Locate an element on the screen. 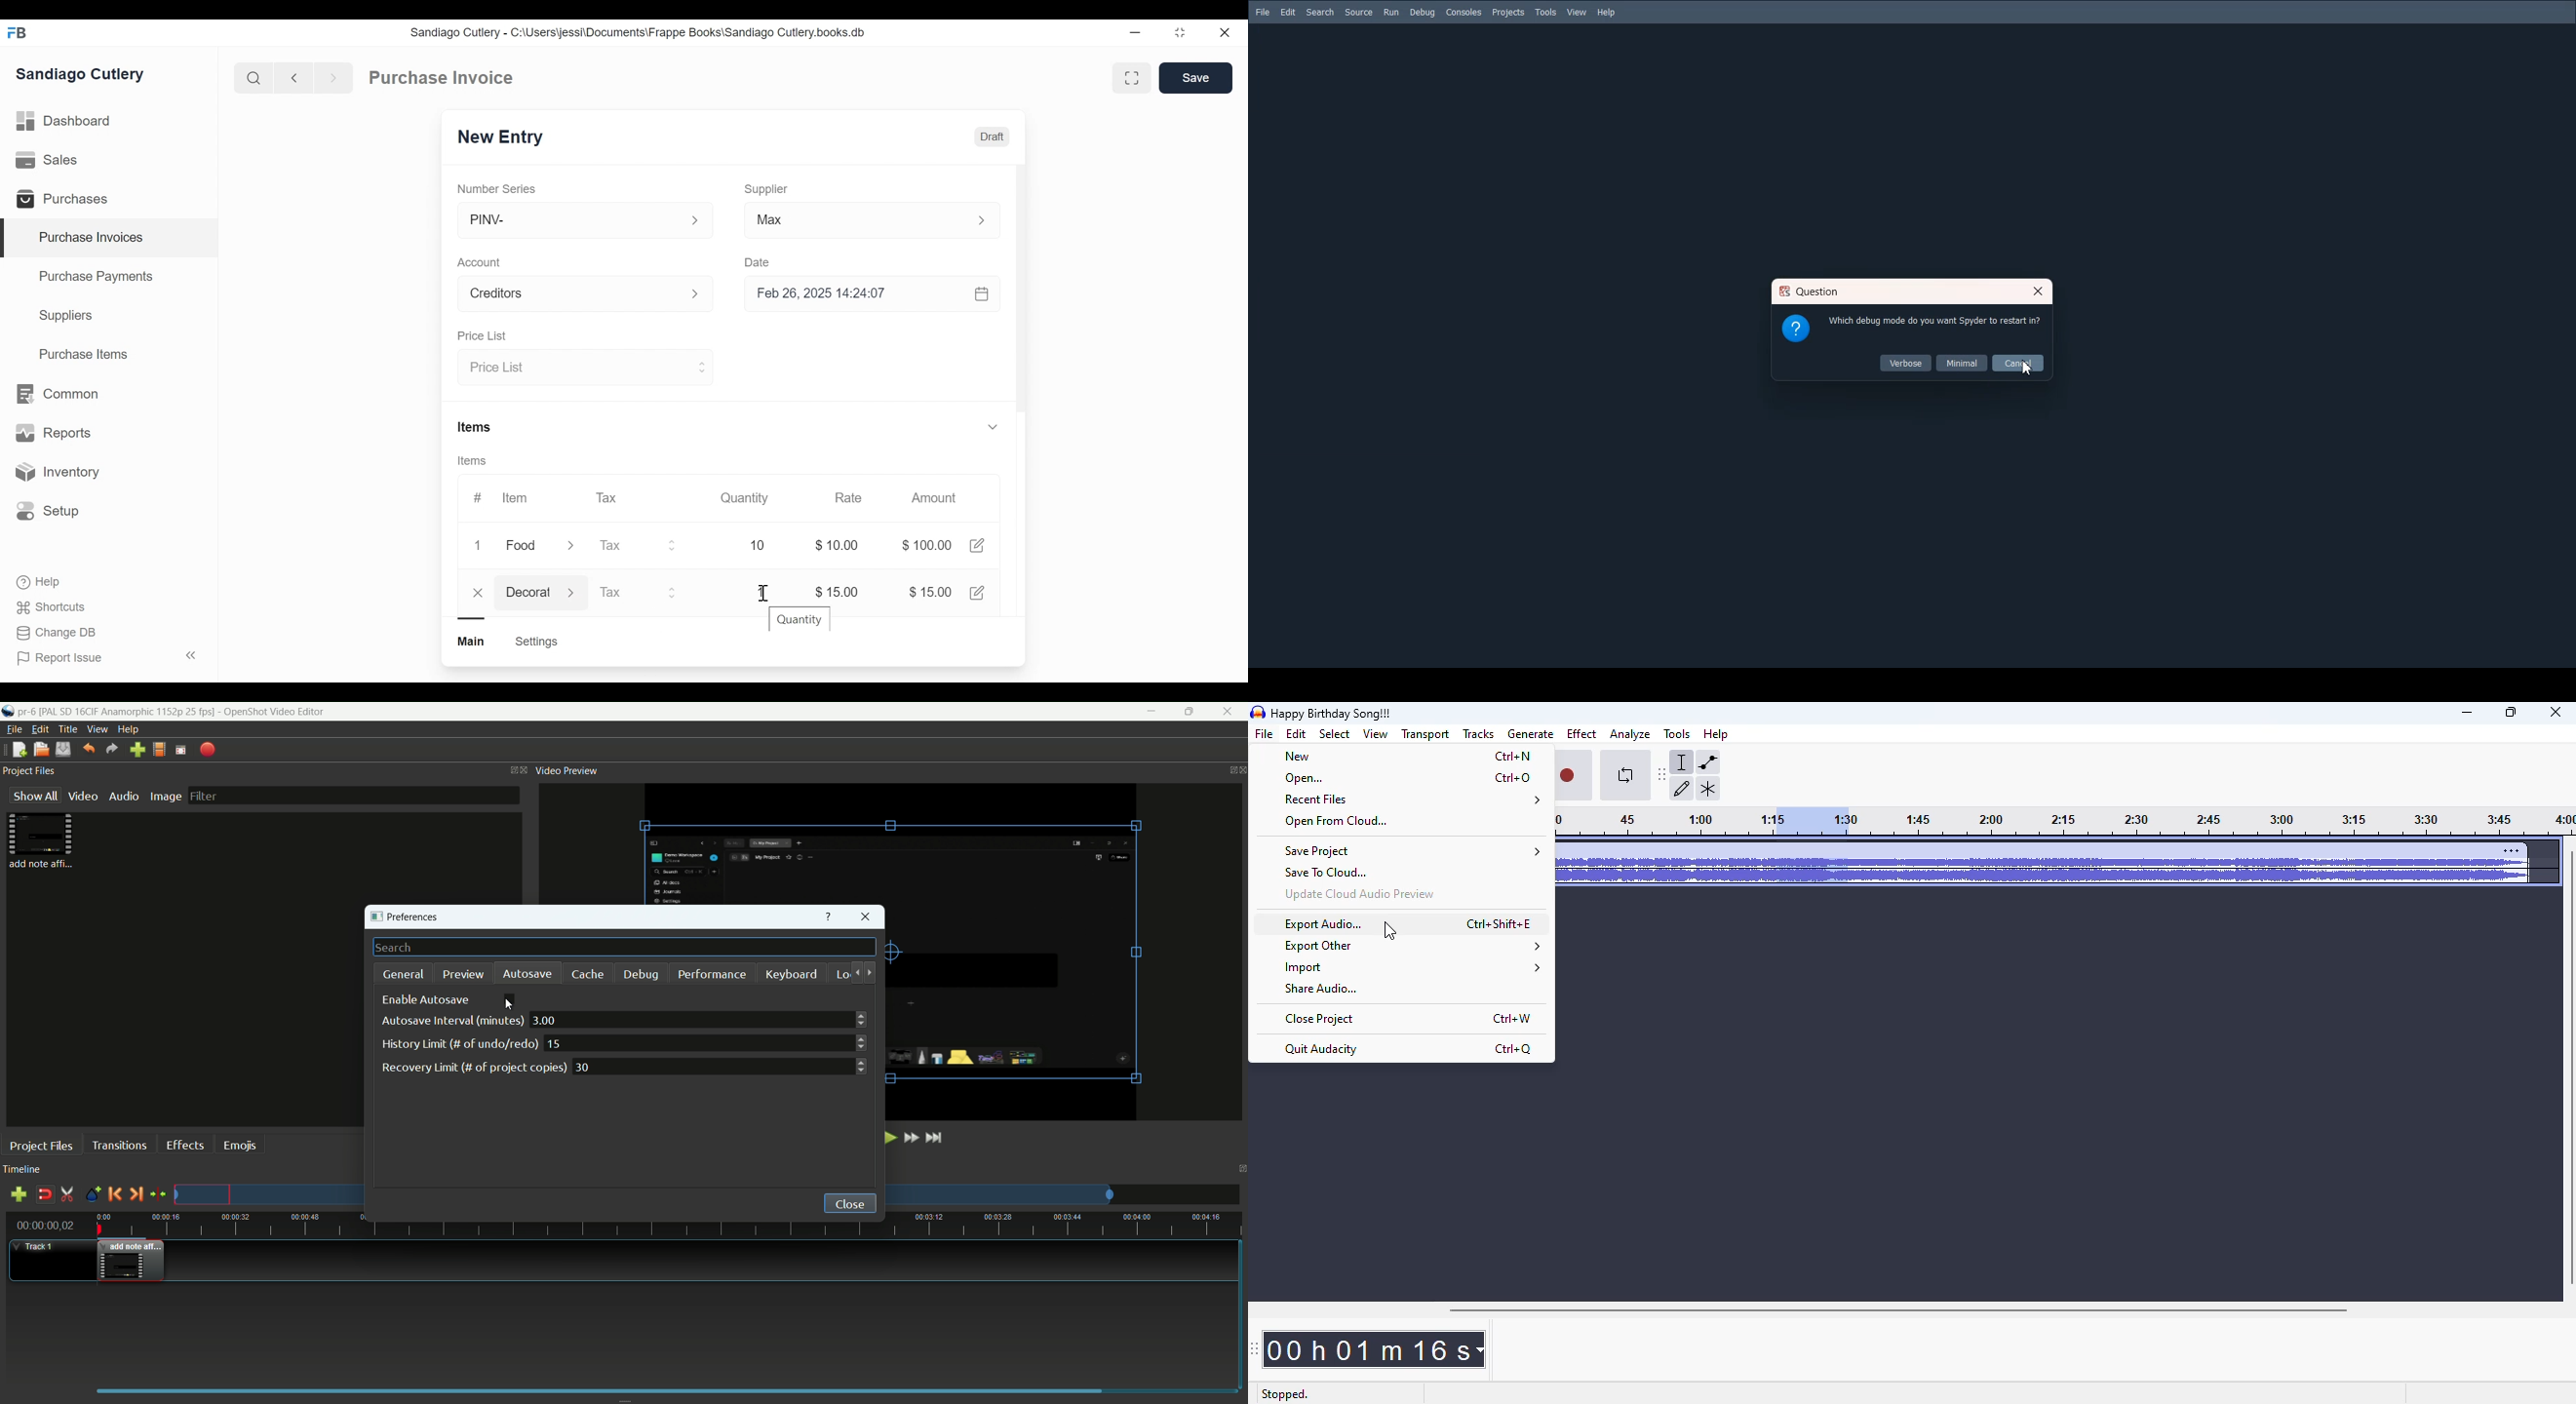  Sandiago Cutlery is located at coordinates (82, 75).